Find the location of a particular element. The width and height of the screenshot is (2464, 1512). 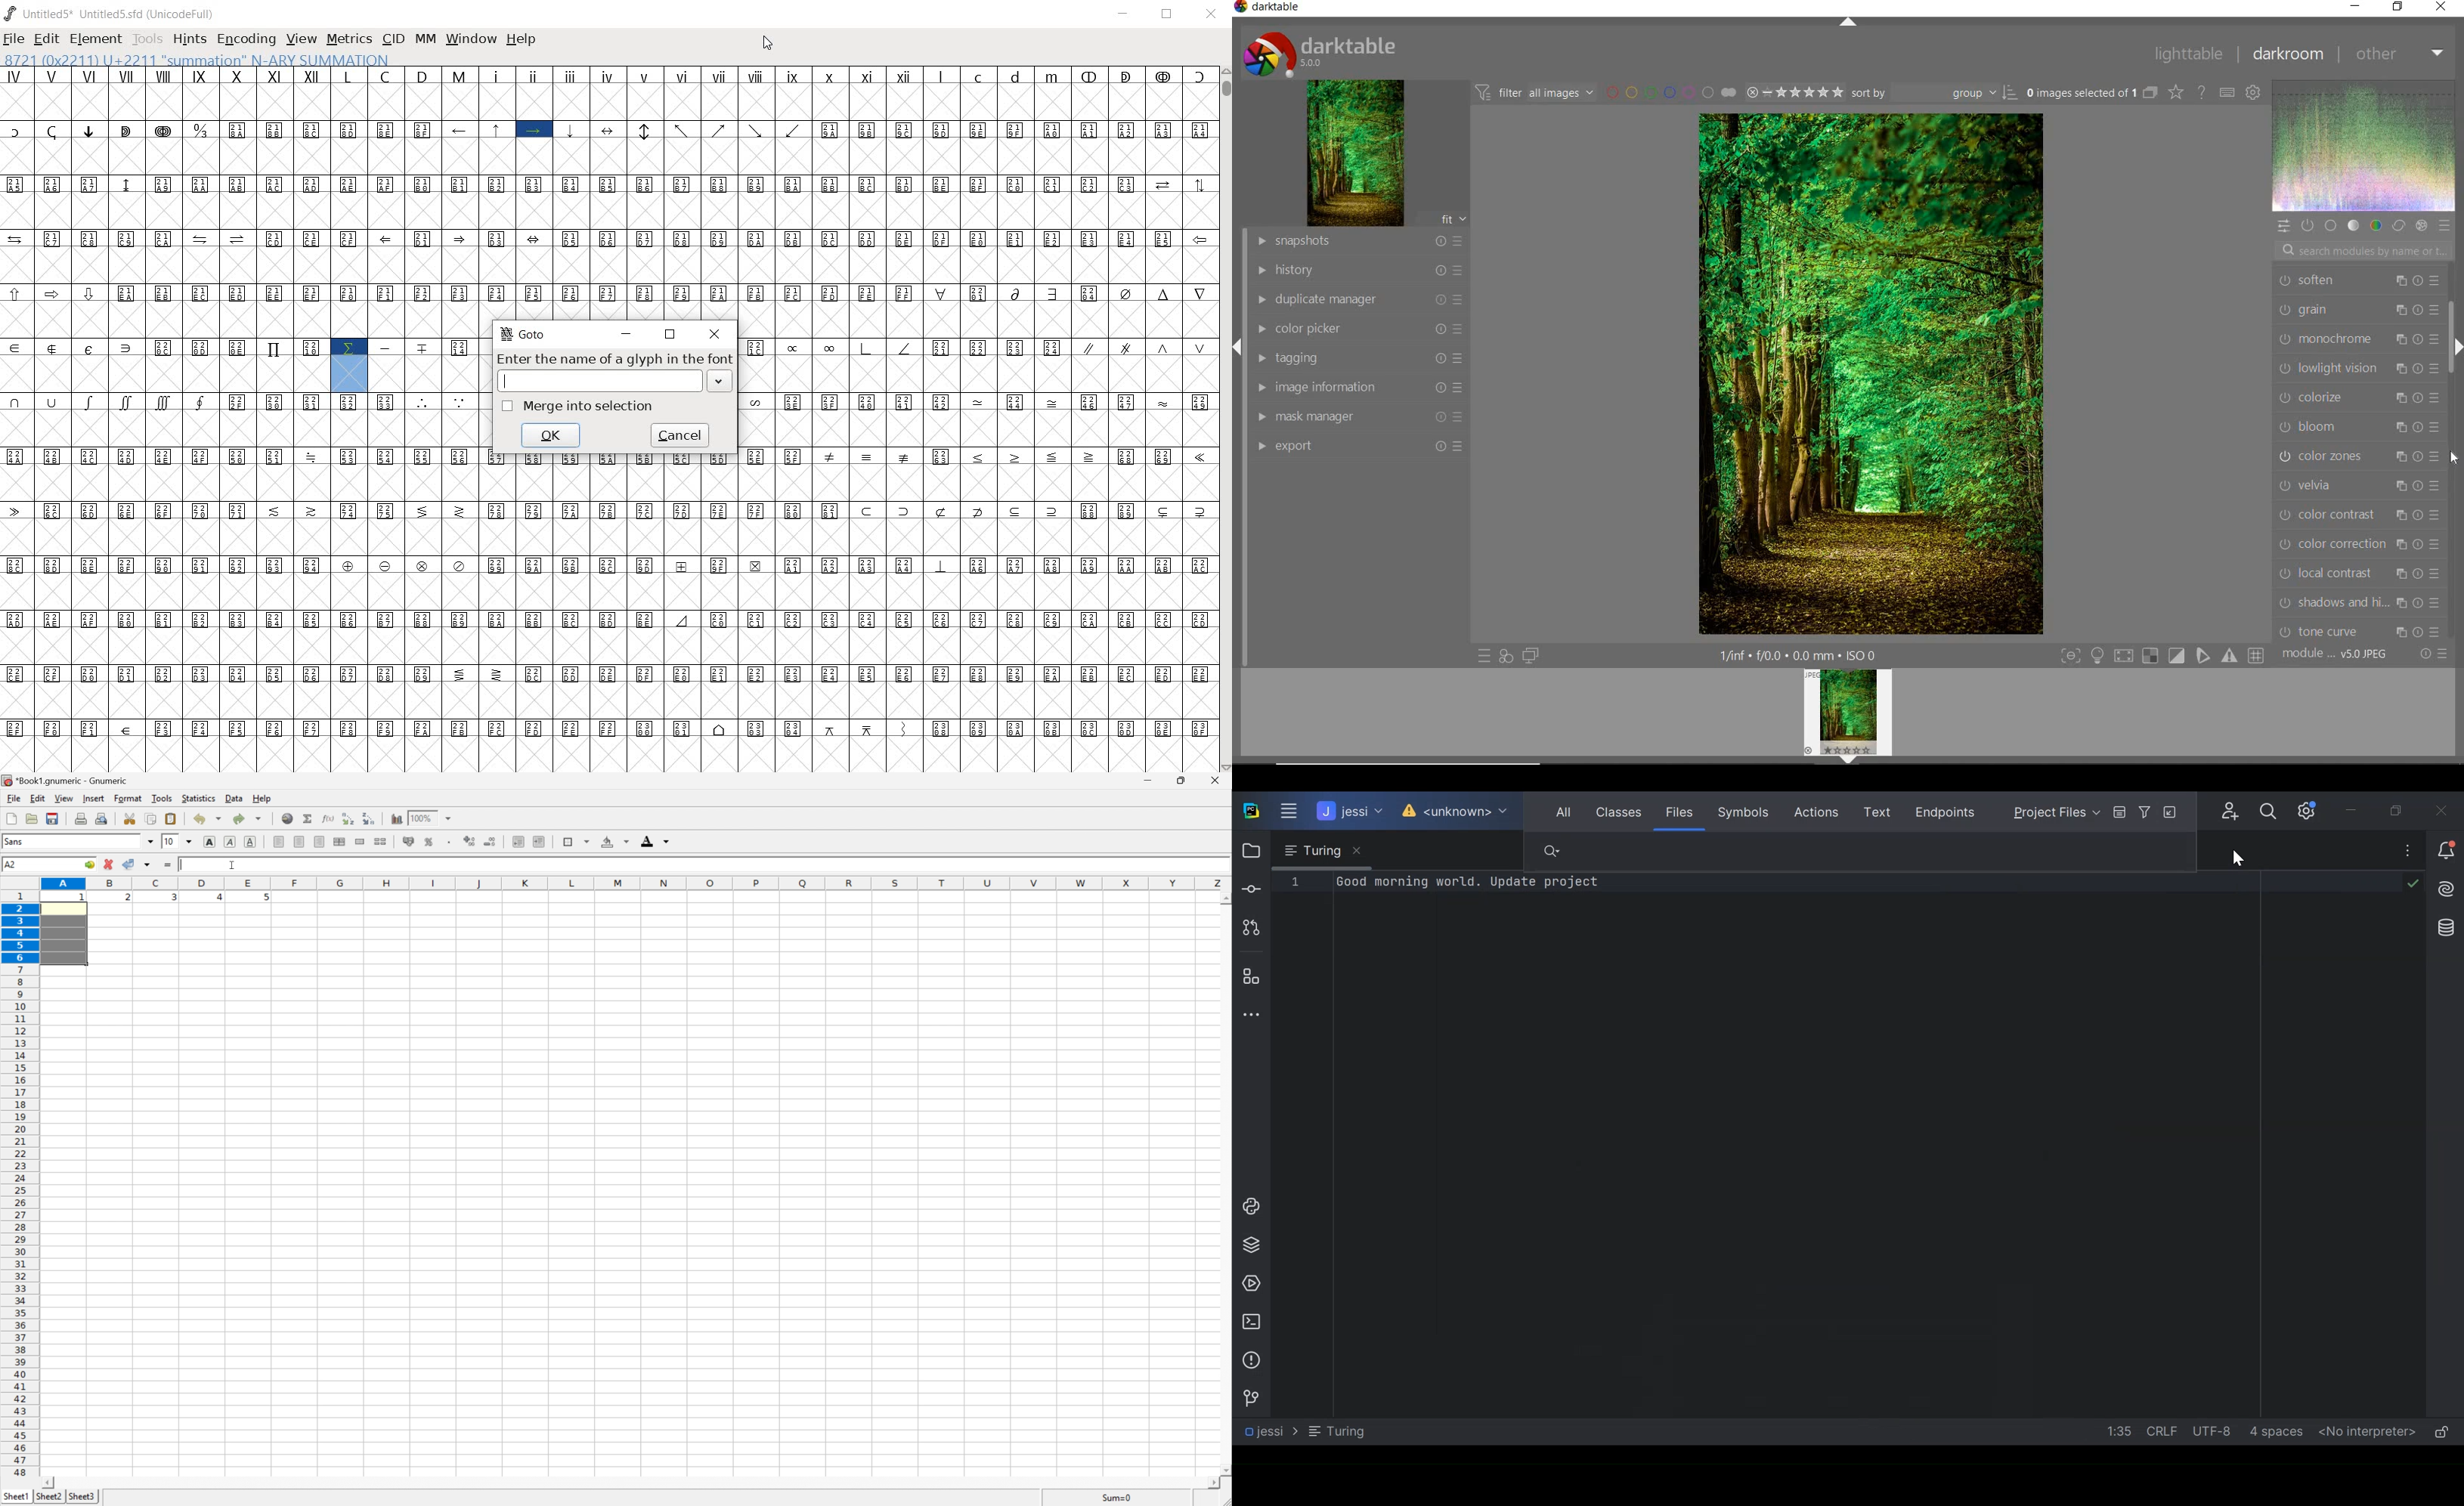

save current workbook is located at coordinates (52, 818).